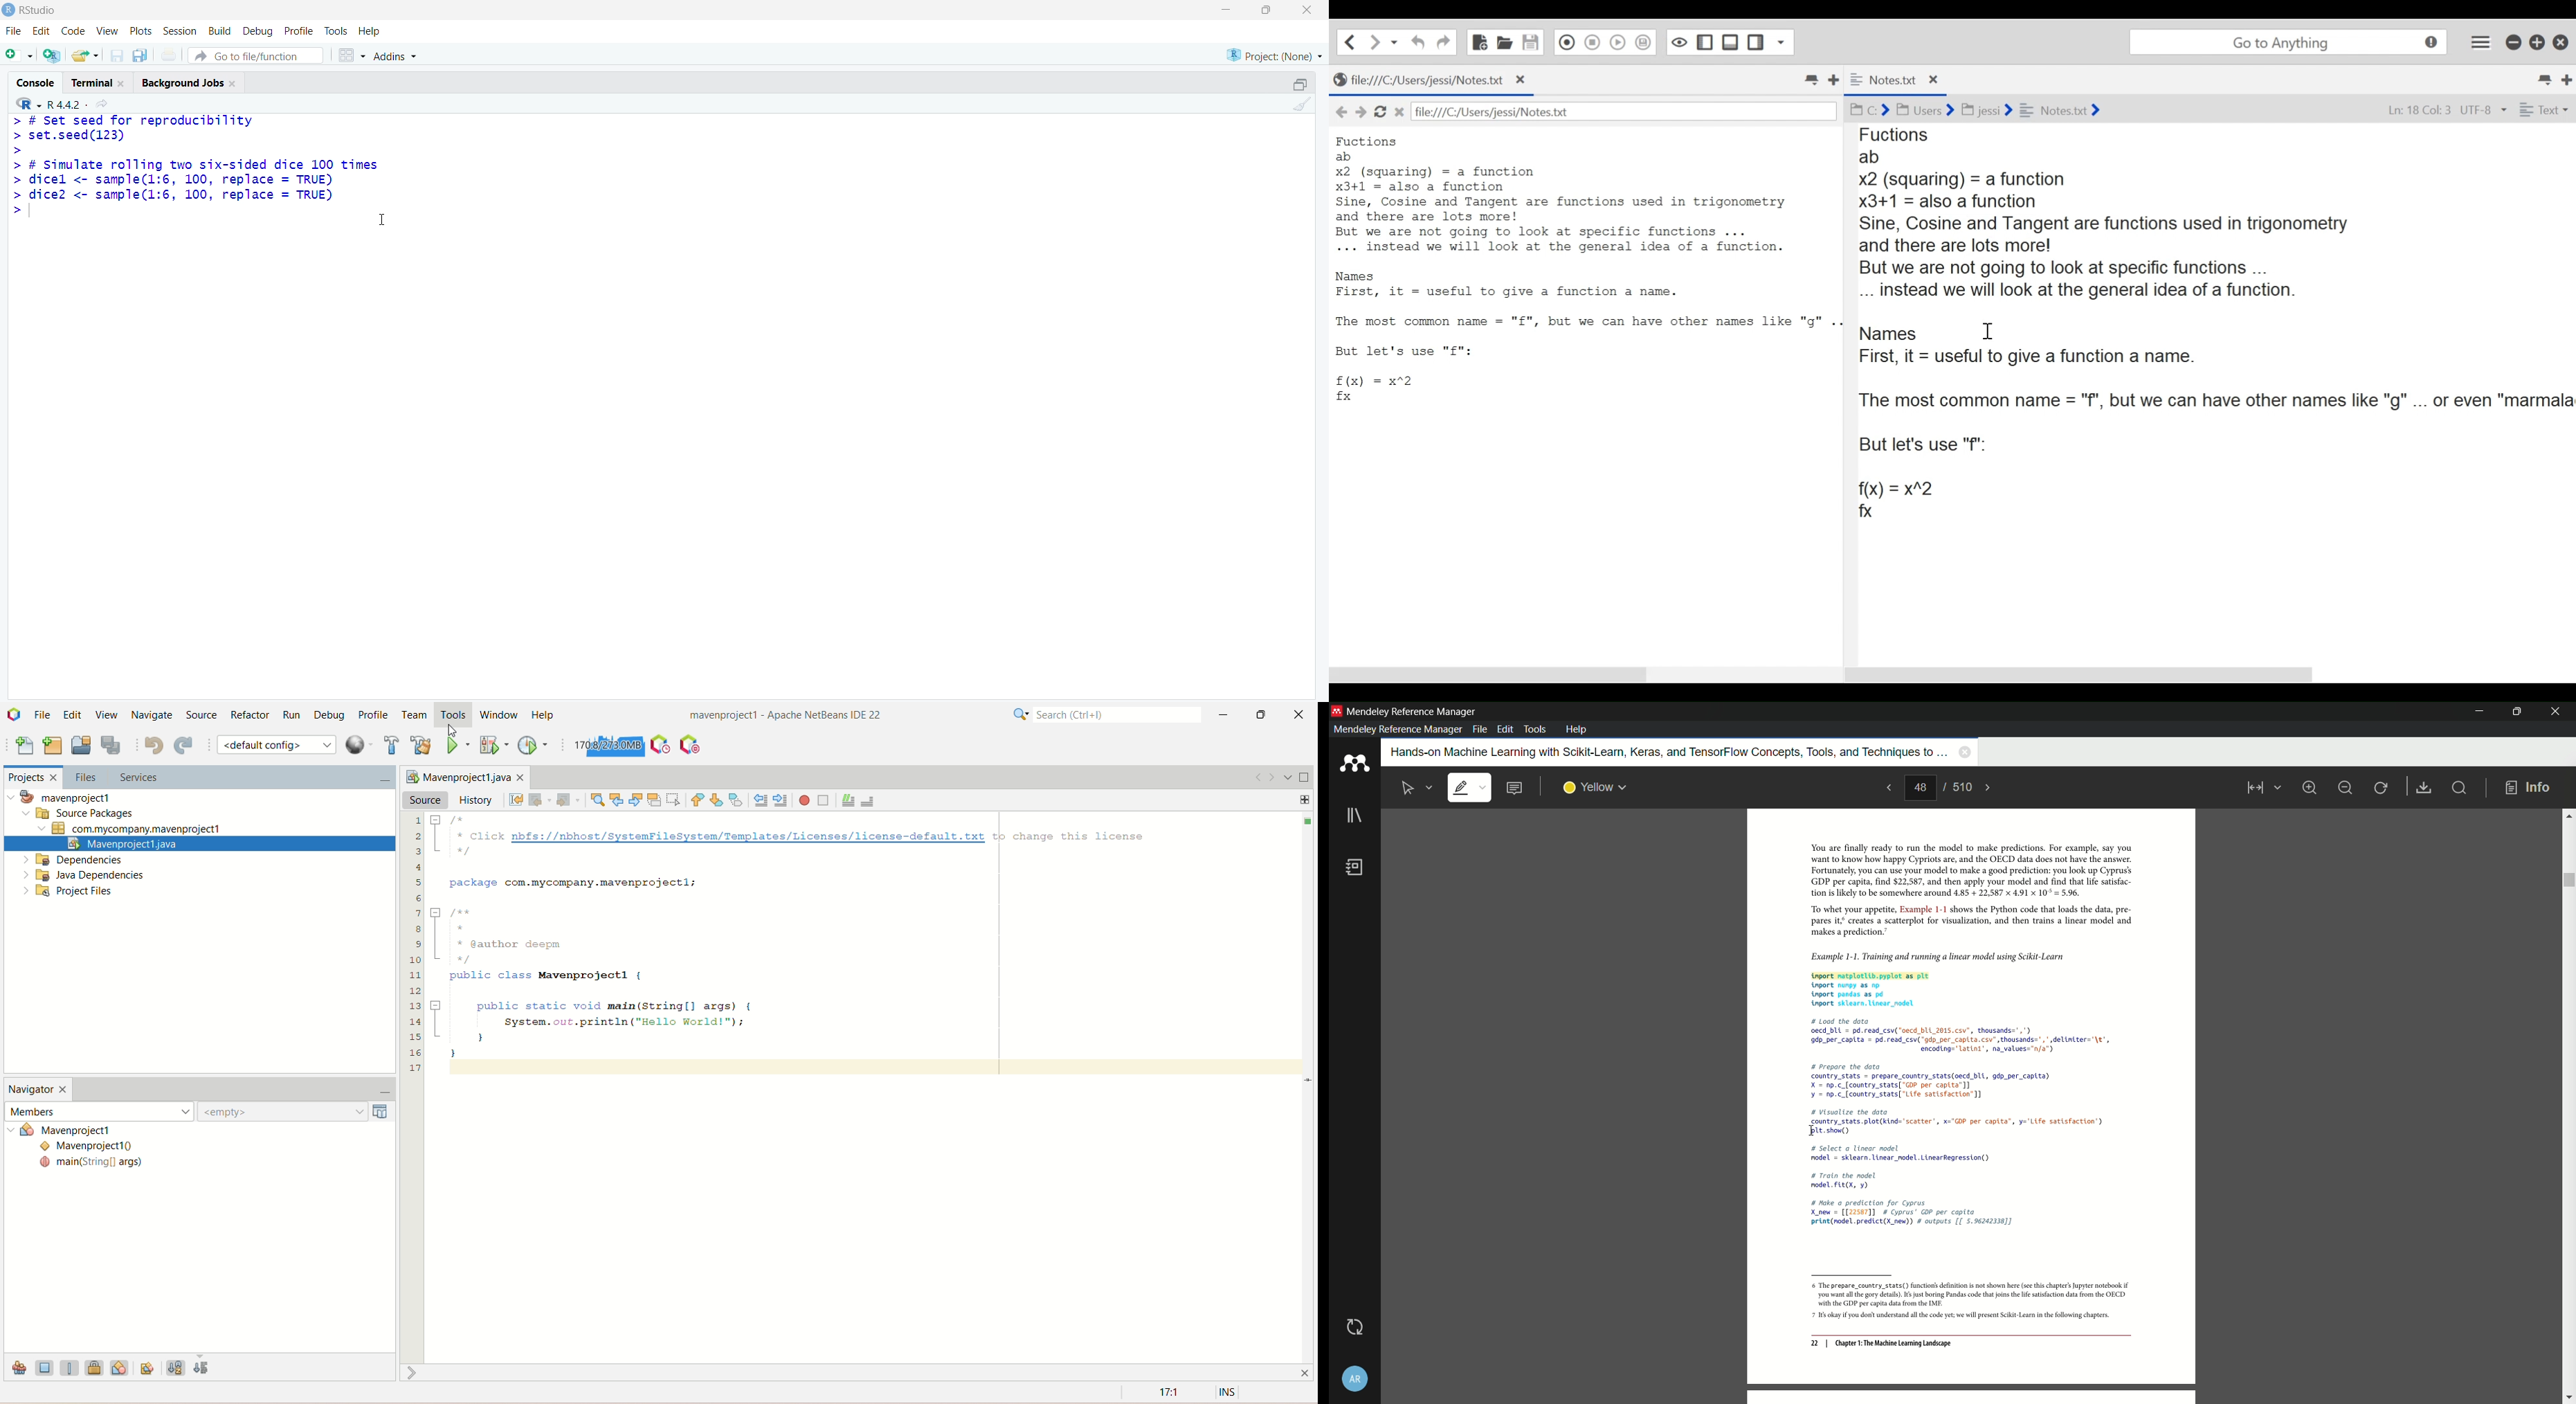 This screenshot has width=2576, height=1428. I want to click on clean, so click(1303, 103).